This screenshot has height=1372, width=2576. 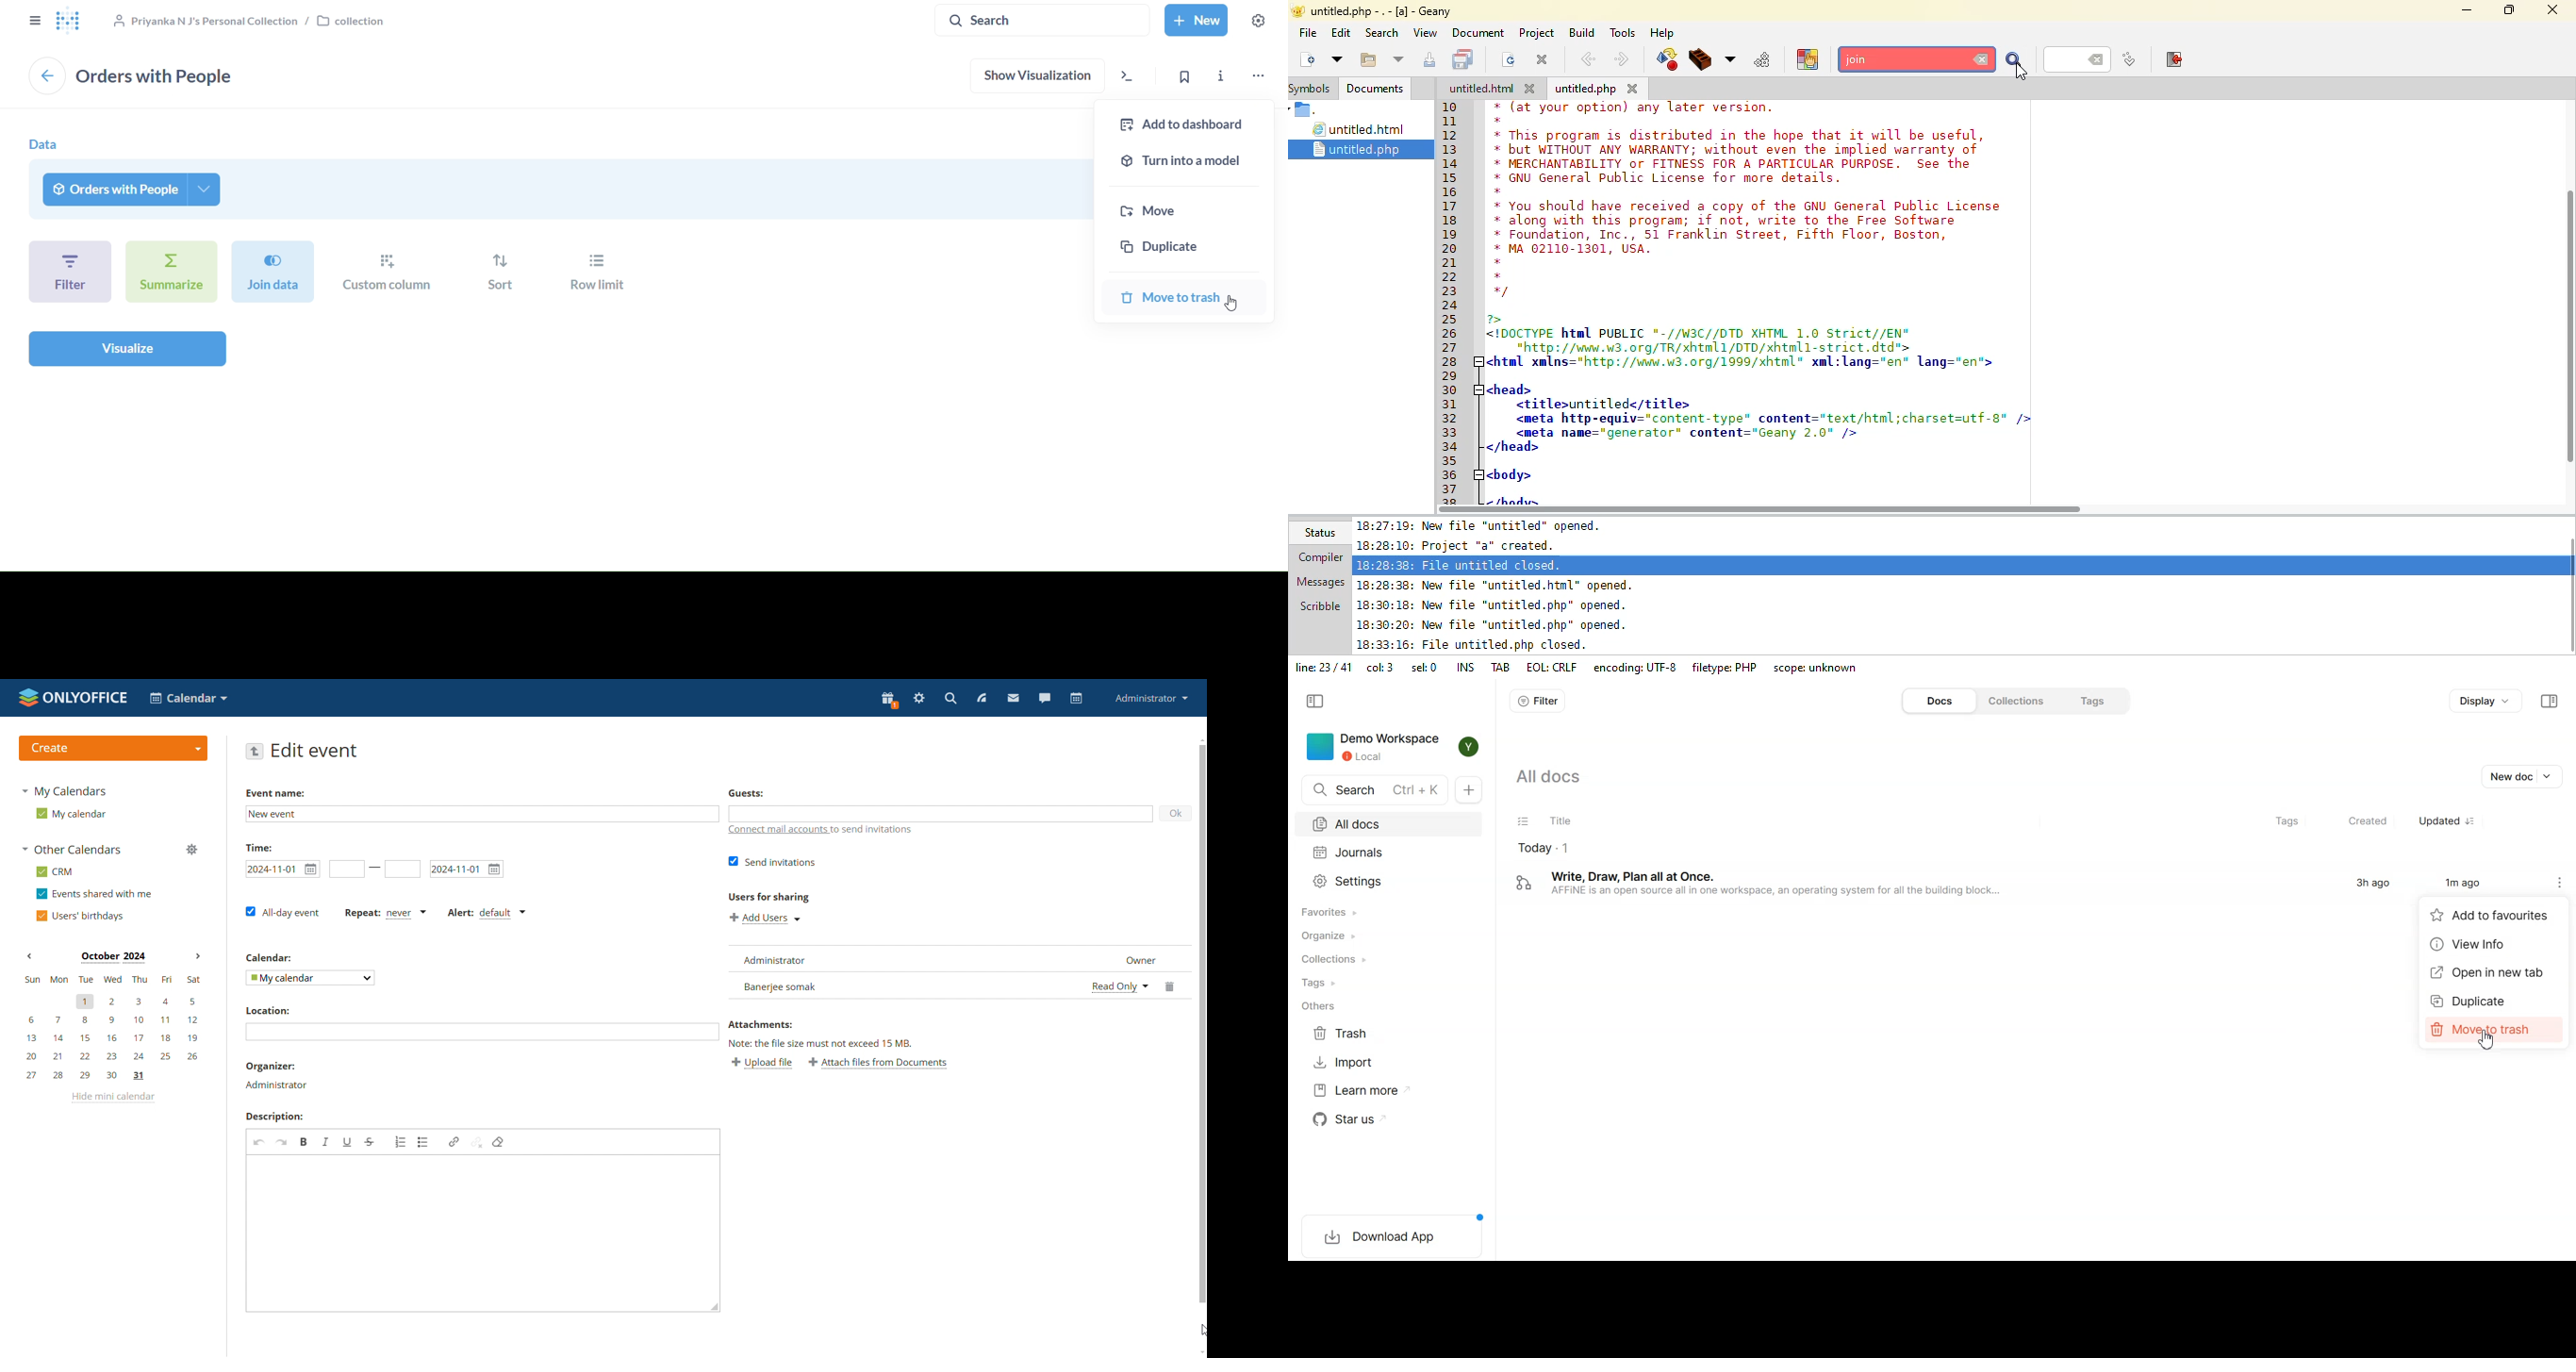 I want to click on Trash, so click(x=1376, y=1035).